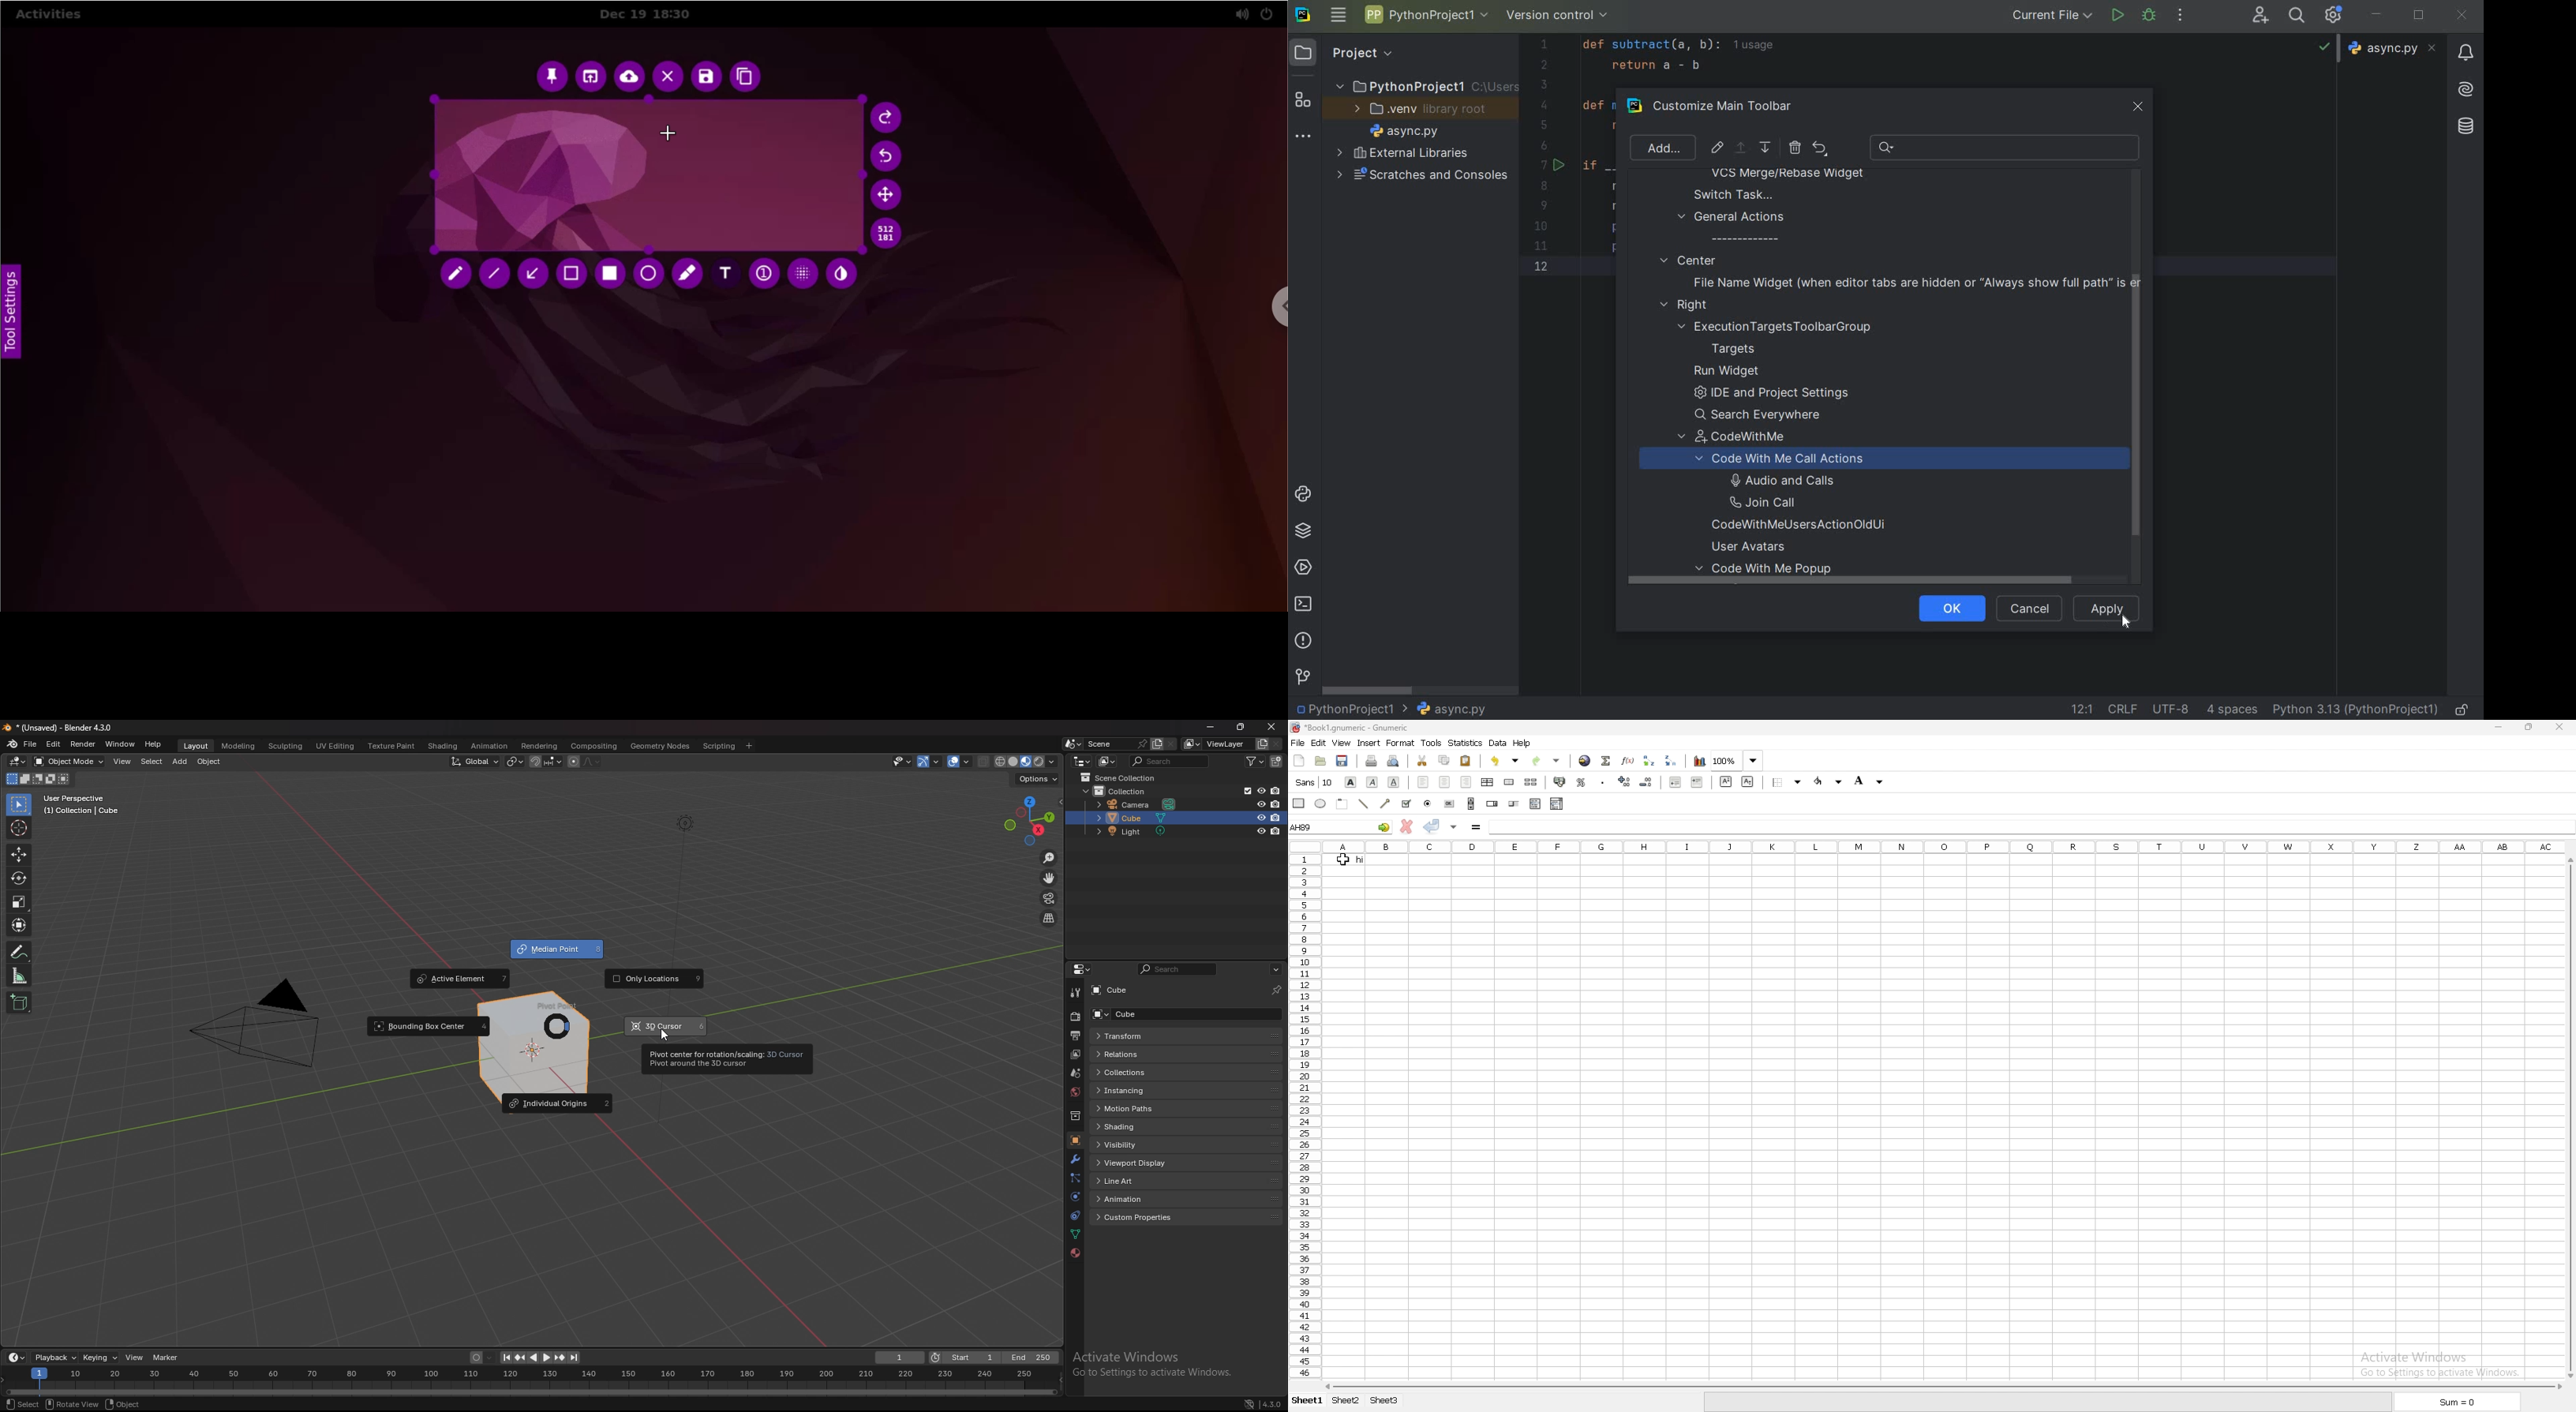 The width and height of the screenshot is (2576, 1428). Describe the element at coordinates (2559, 727) in the screenshot. I see `close` at that location.